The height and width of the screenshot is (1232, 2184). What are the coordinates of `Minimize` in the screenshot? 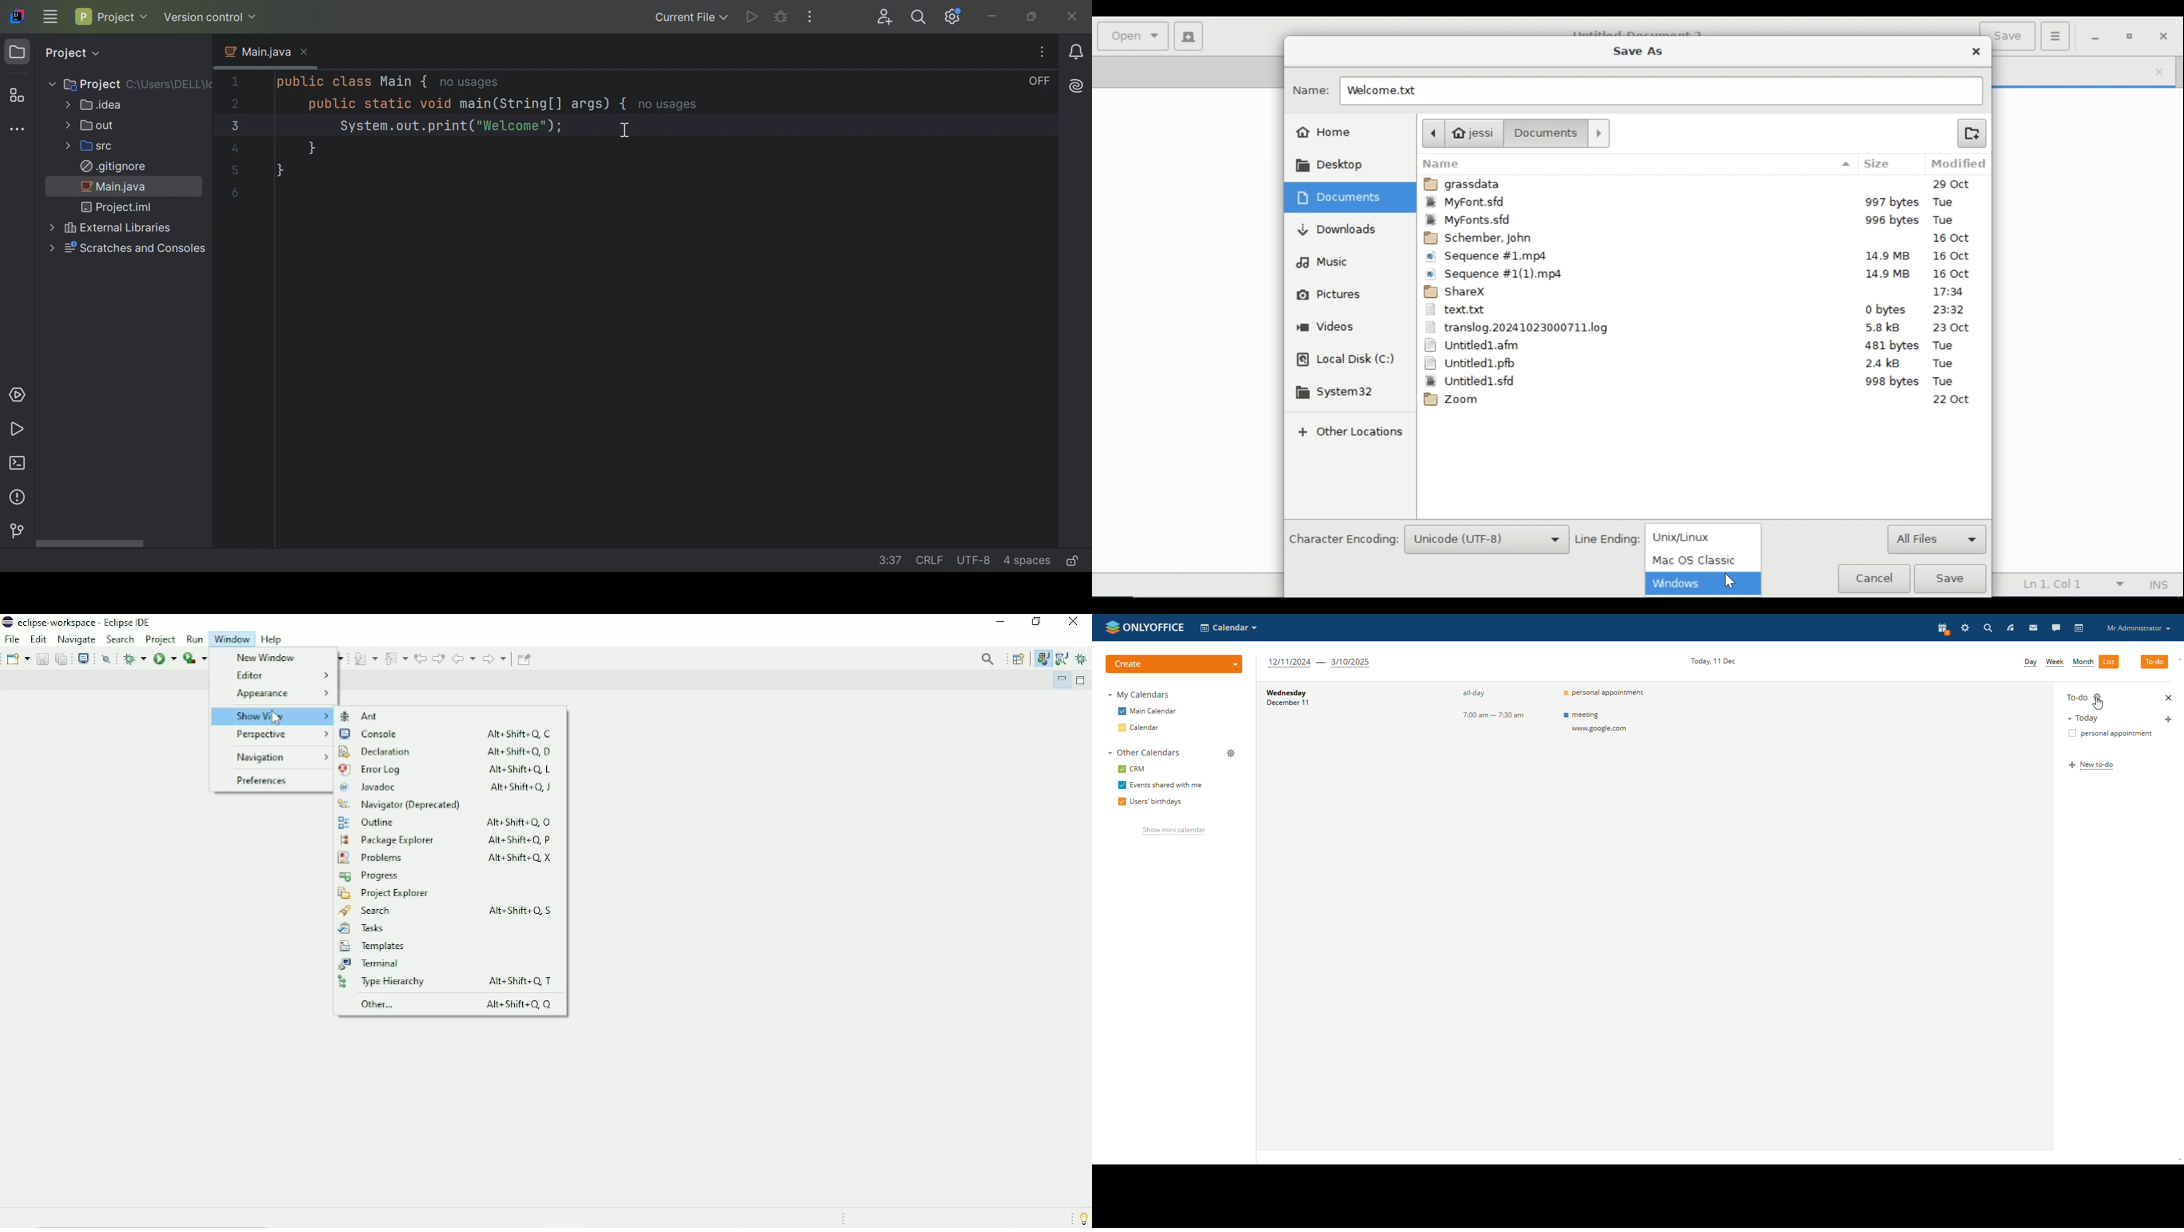 It's located at (1001, 623).